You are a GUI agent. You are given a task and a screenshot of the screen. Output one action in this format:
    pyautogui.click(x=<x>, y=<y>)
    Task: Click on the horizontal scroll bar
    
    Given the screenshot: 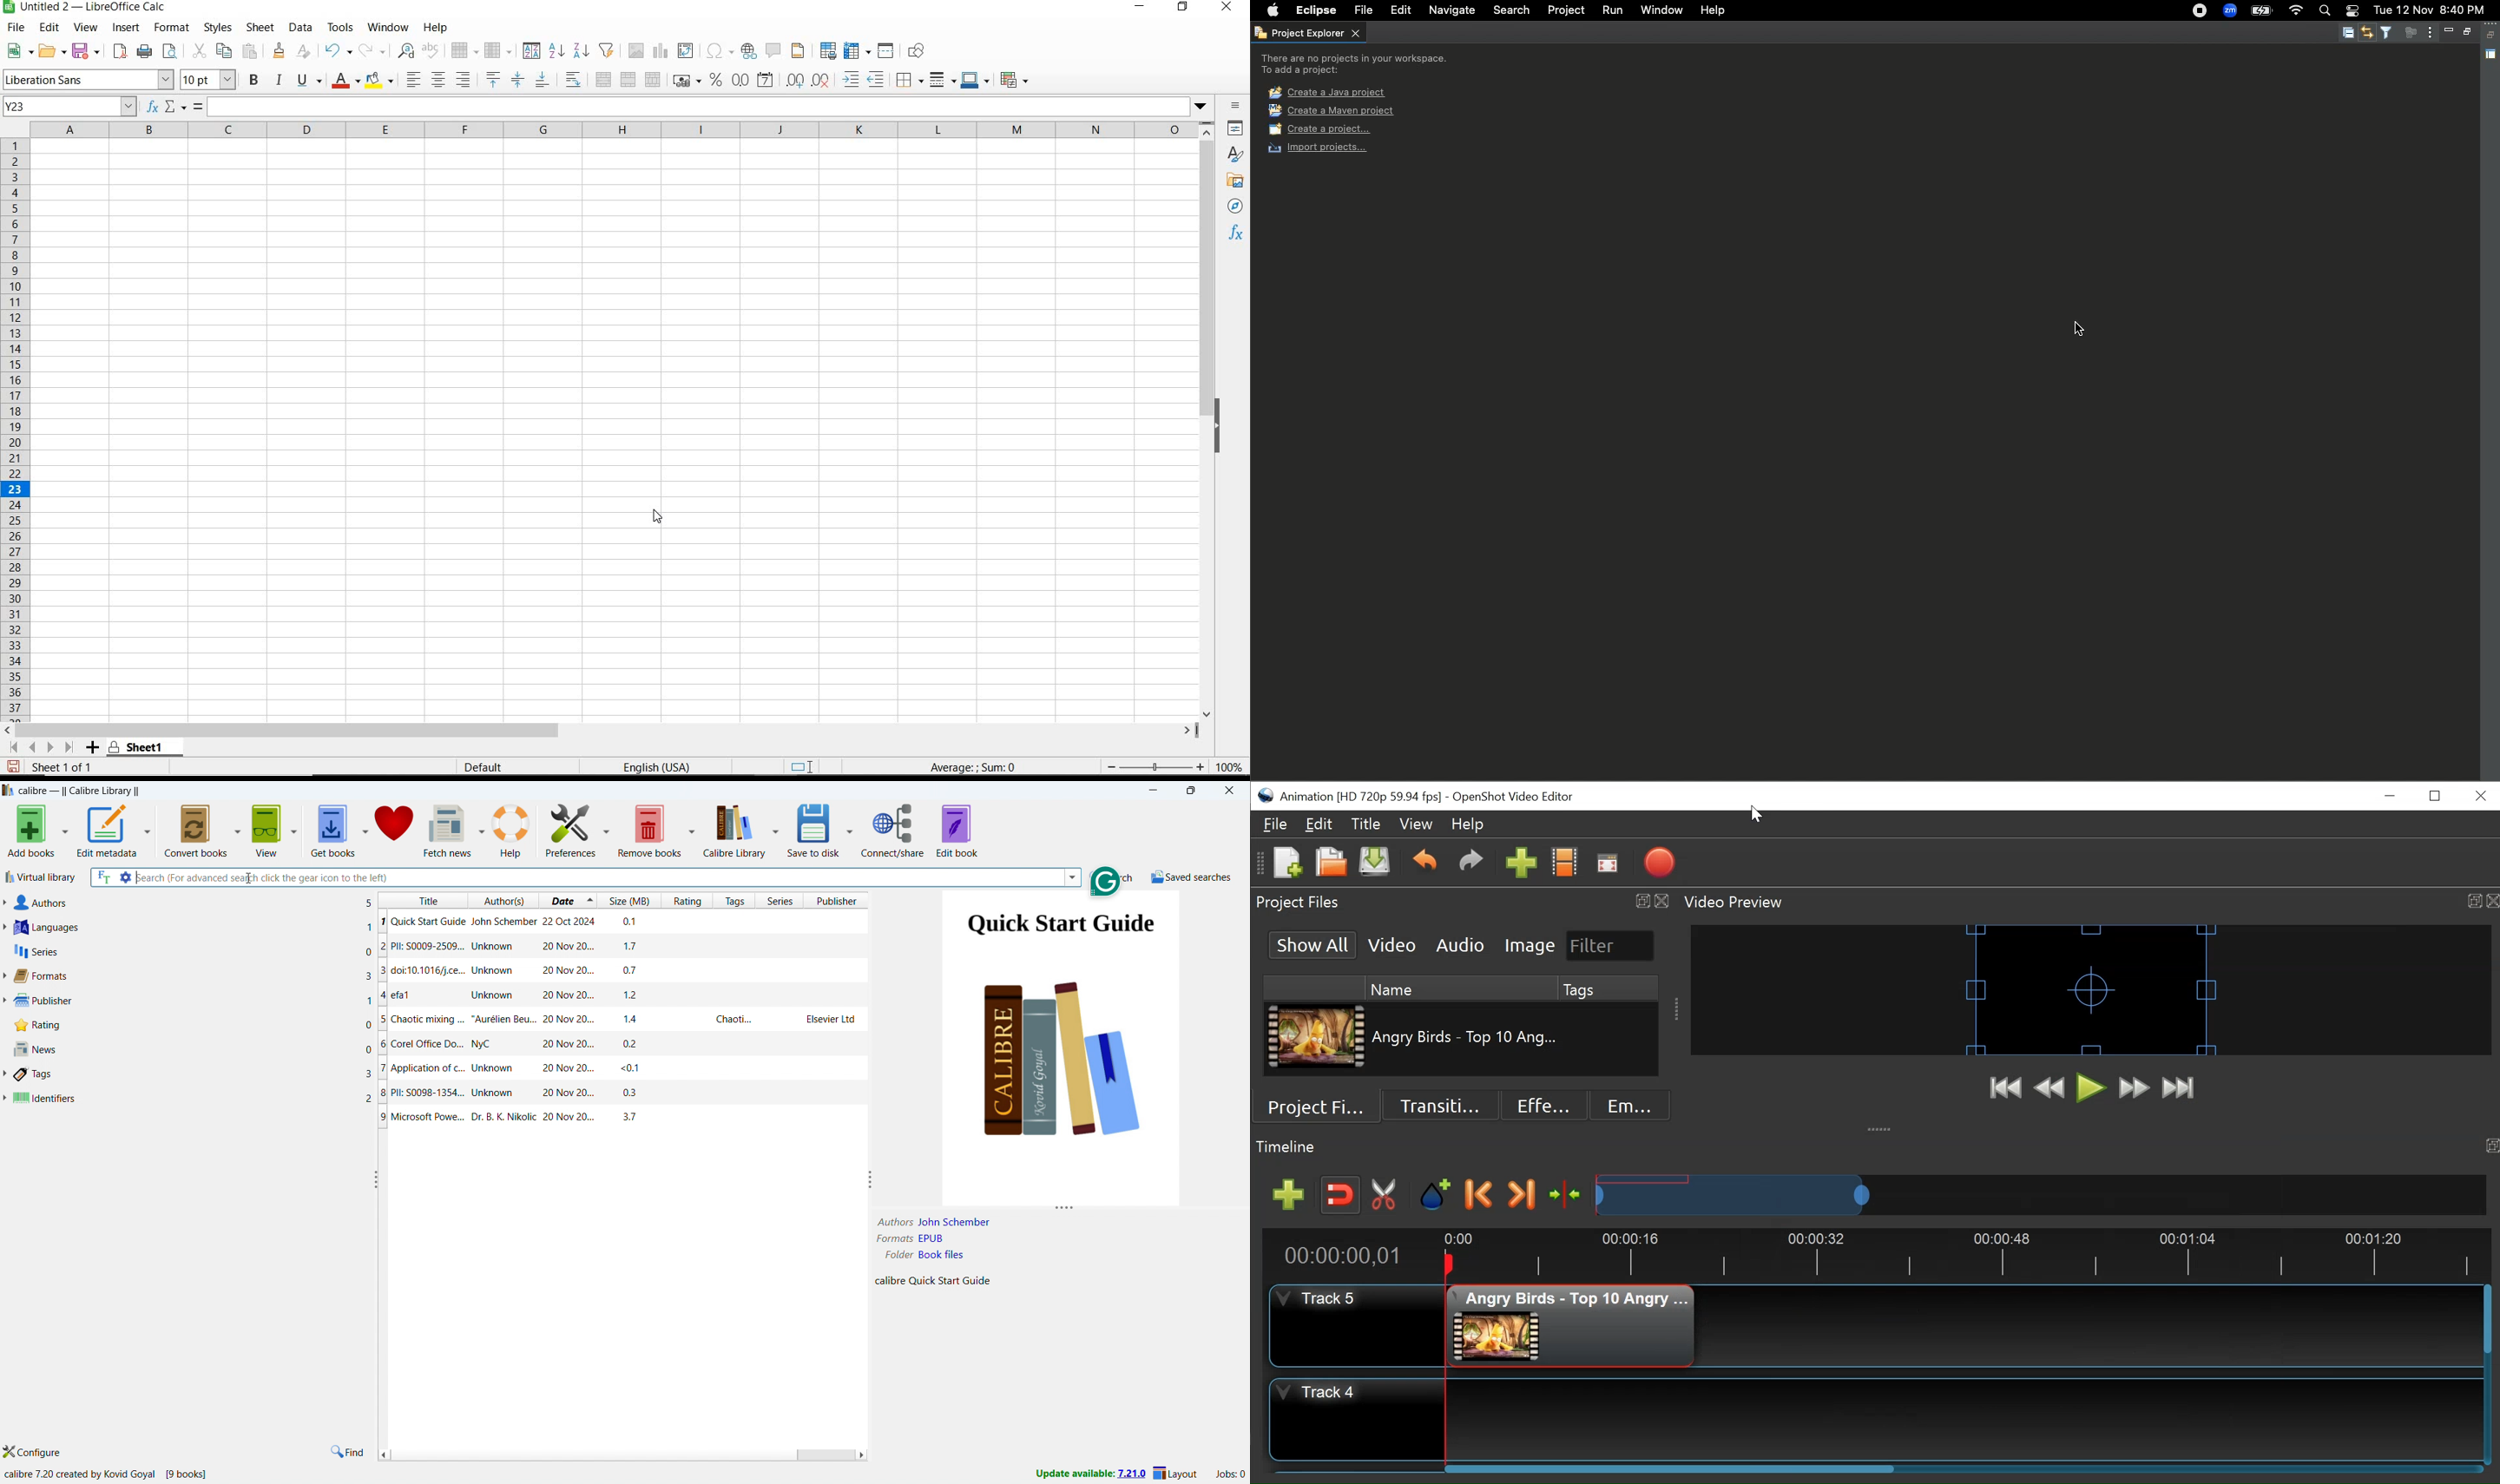 What is the action you would take?
    pyautogui.click(x=610, y=727)
    